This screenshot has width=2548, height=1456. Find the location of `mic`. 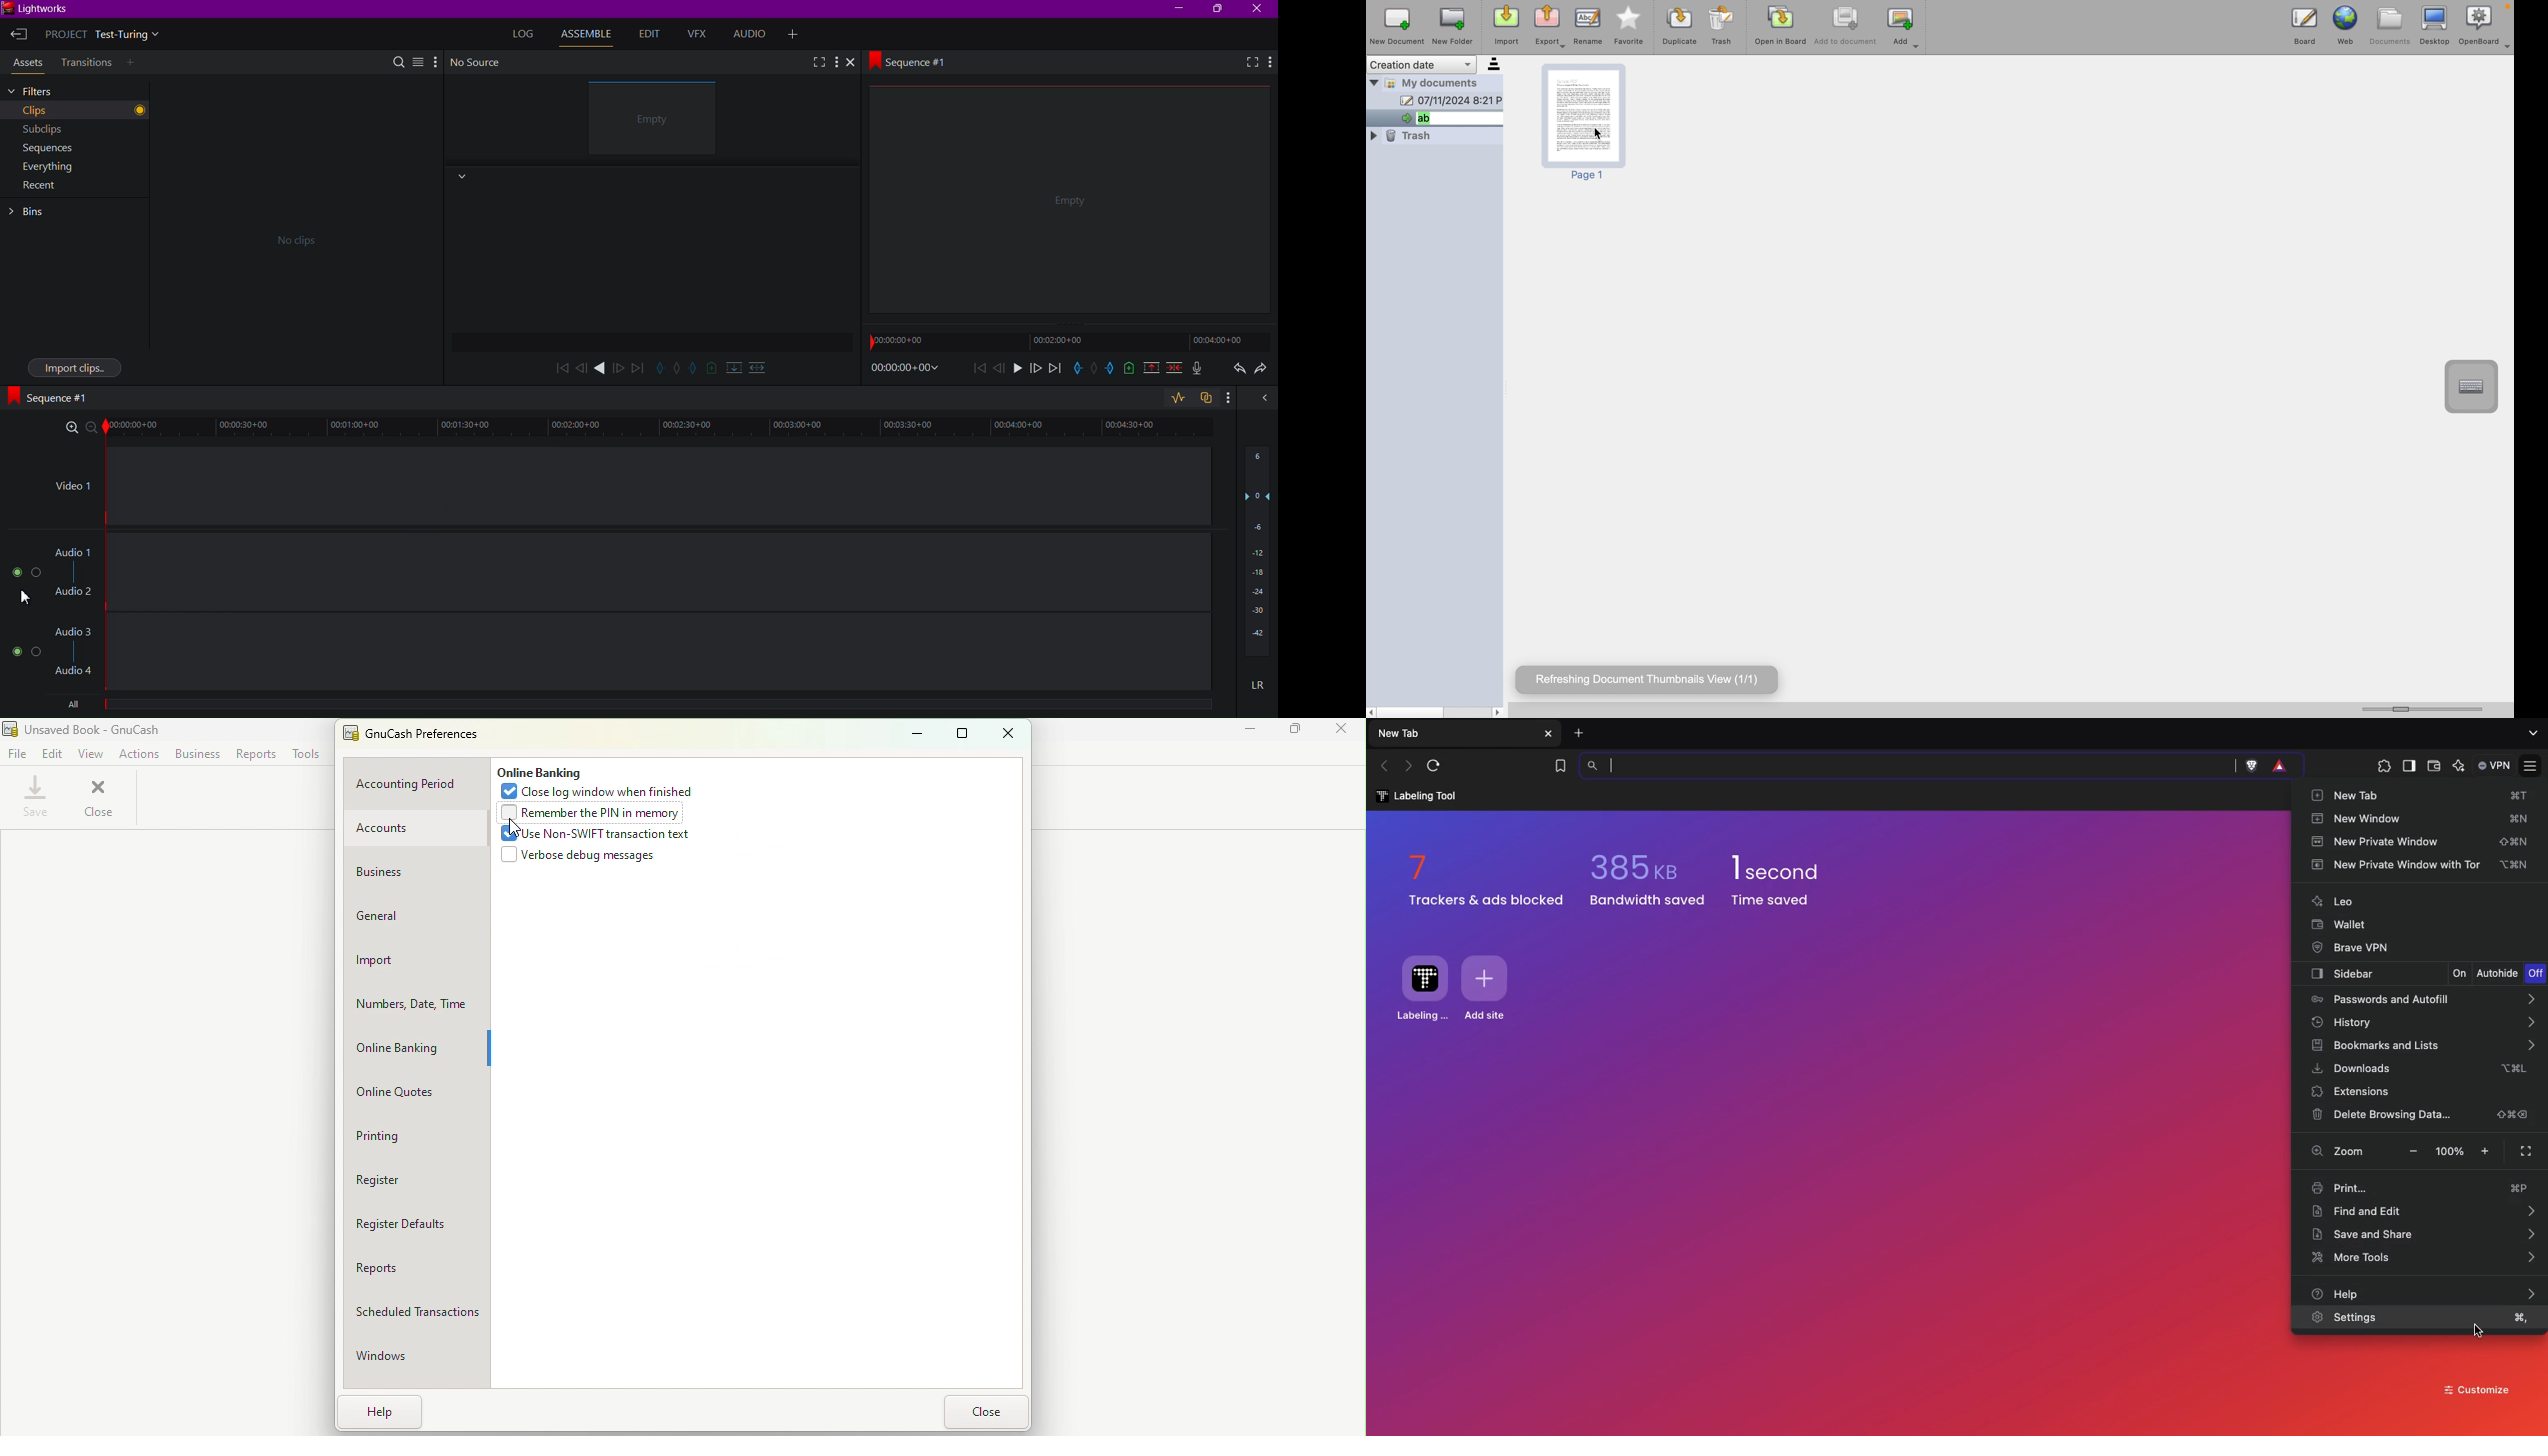

mic is located at coordinates (1202, 370).